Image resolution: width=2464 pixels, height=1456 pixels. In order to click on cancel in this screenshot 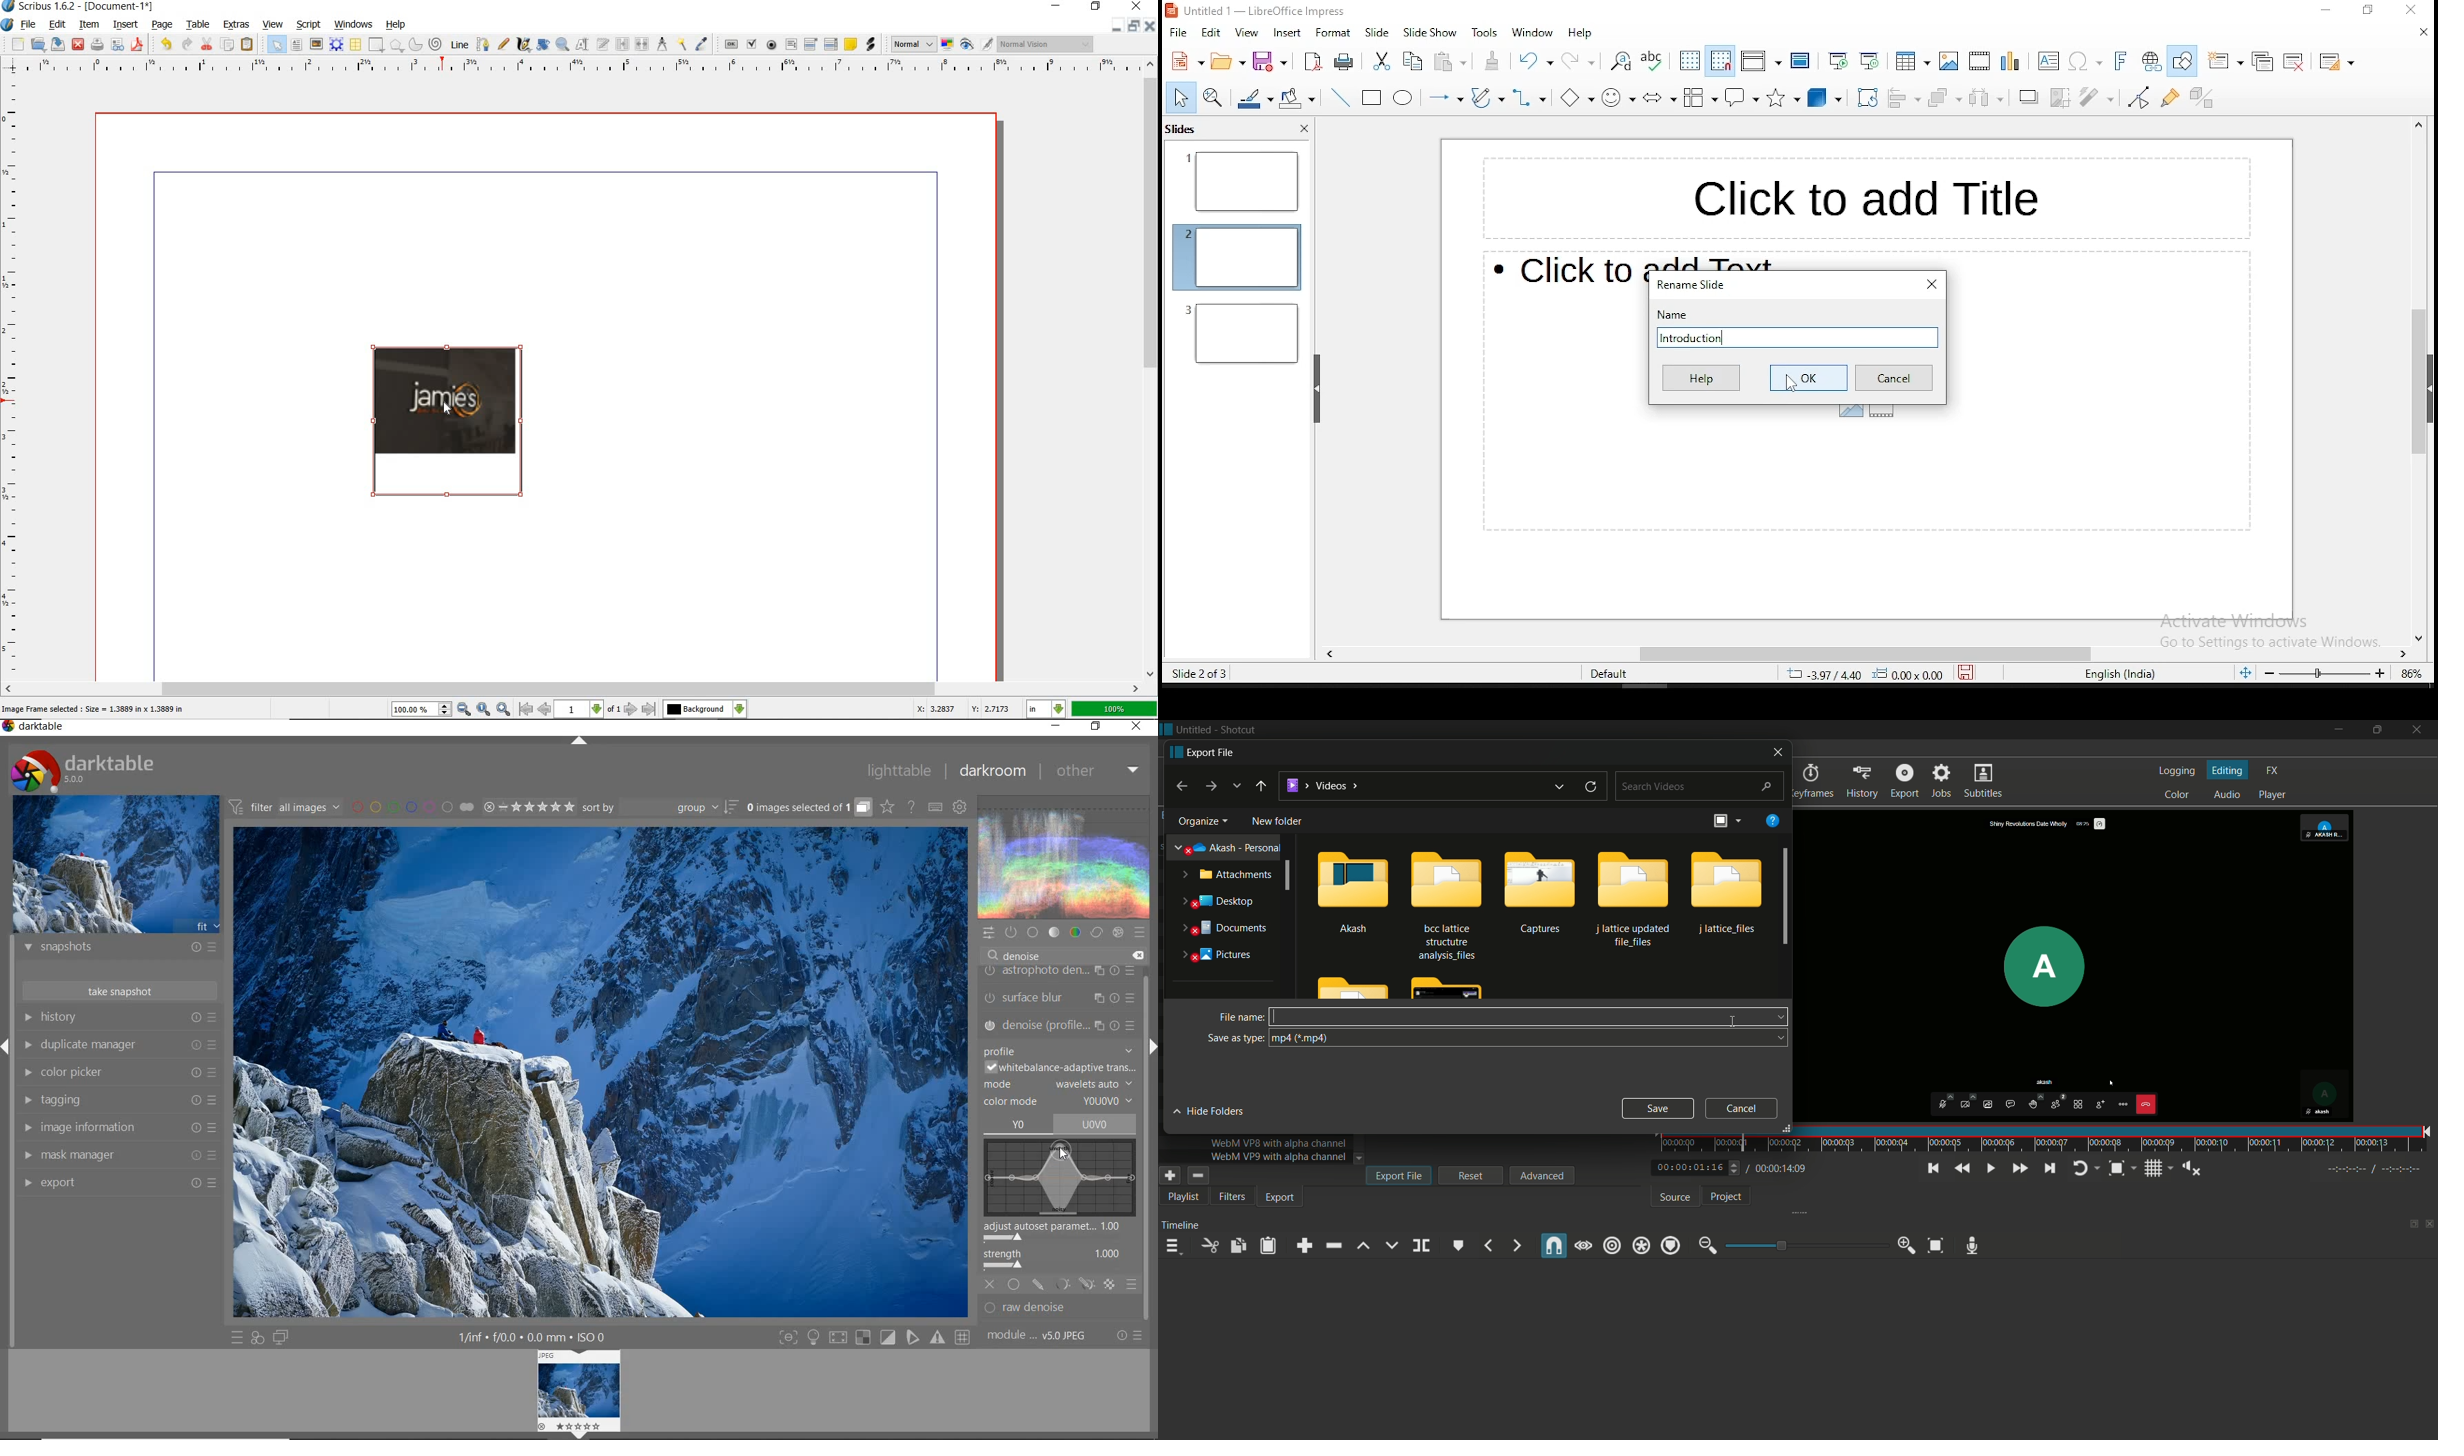, I will do `click(1894, 377)`.